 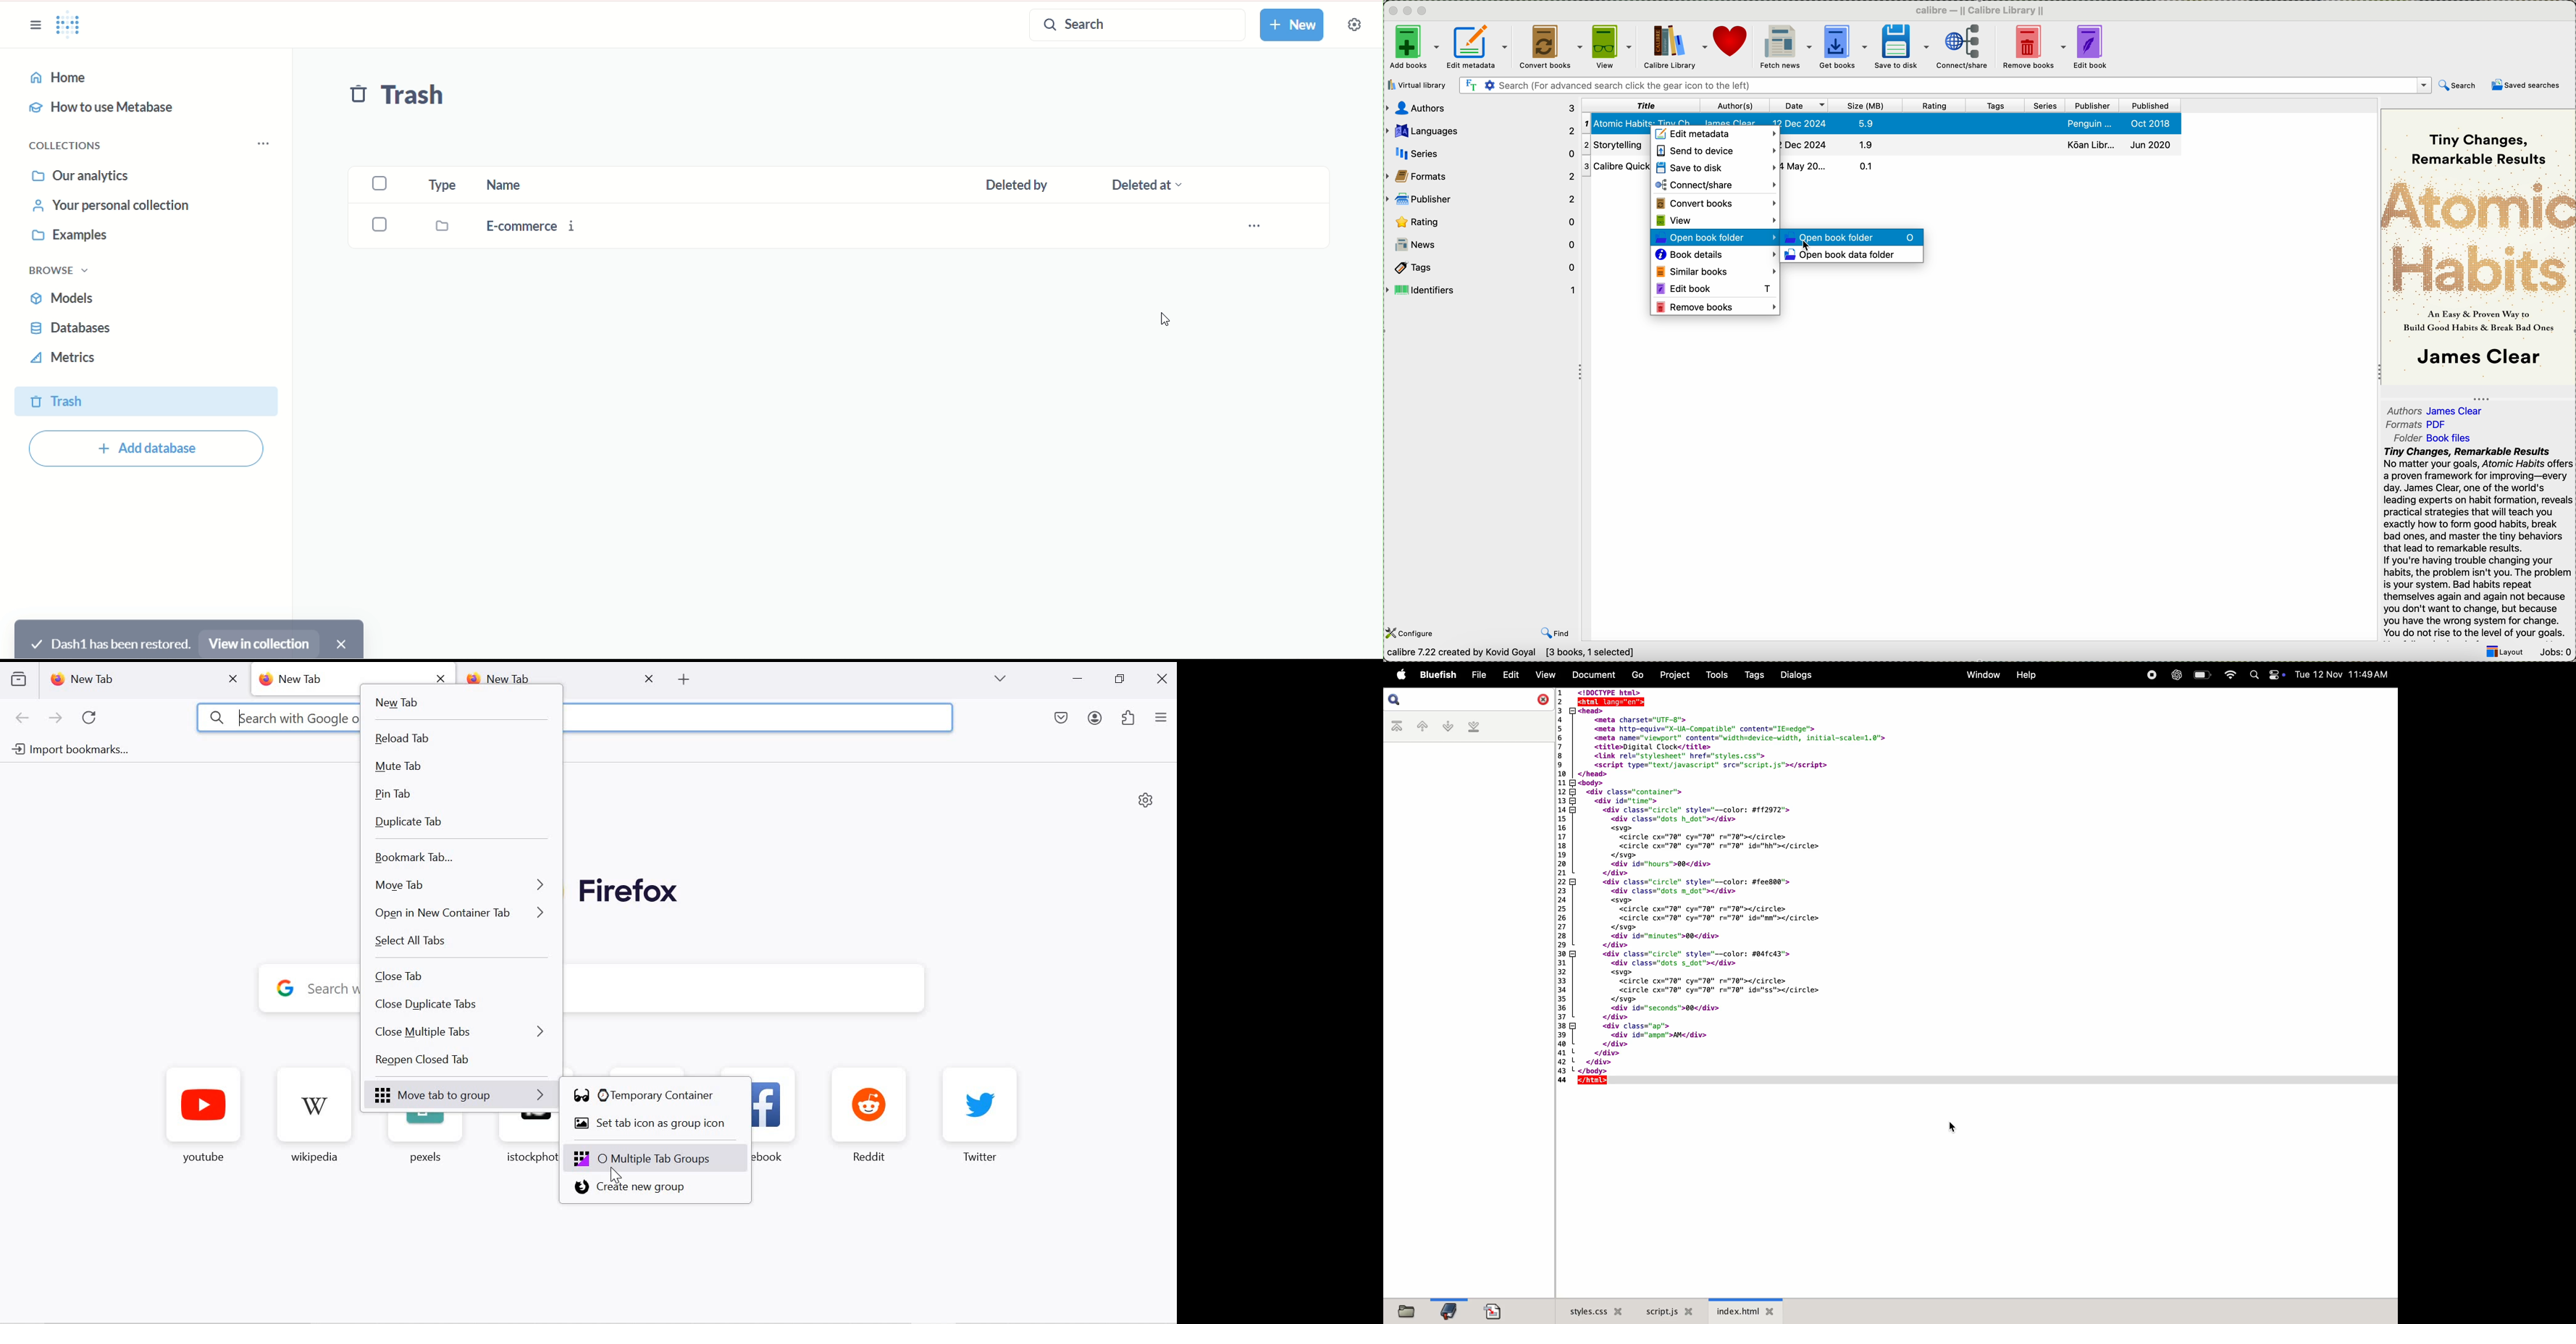 What do you see at coordinates (1482, 244) in the screenshot?
I see `news` at bounding box center [1482, 244].